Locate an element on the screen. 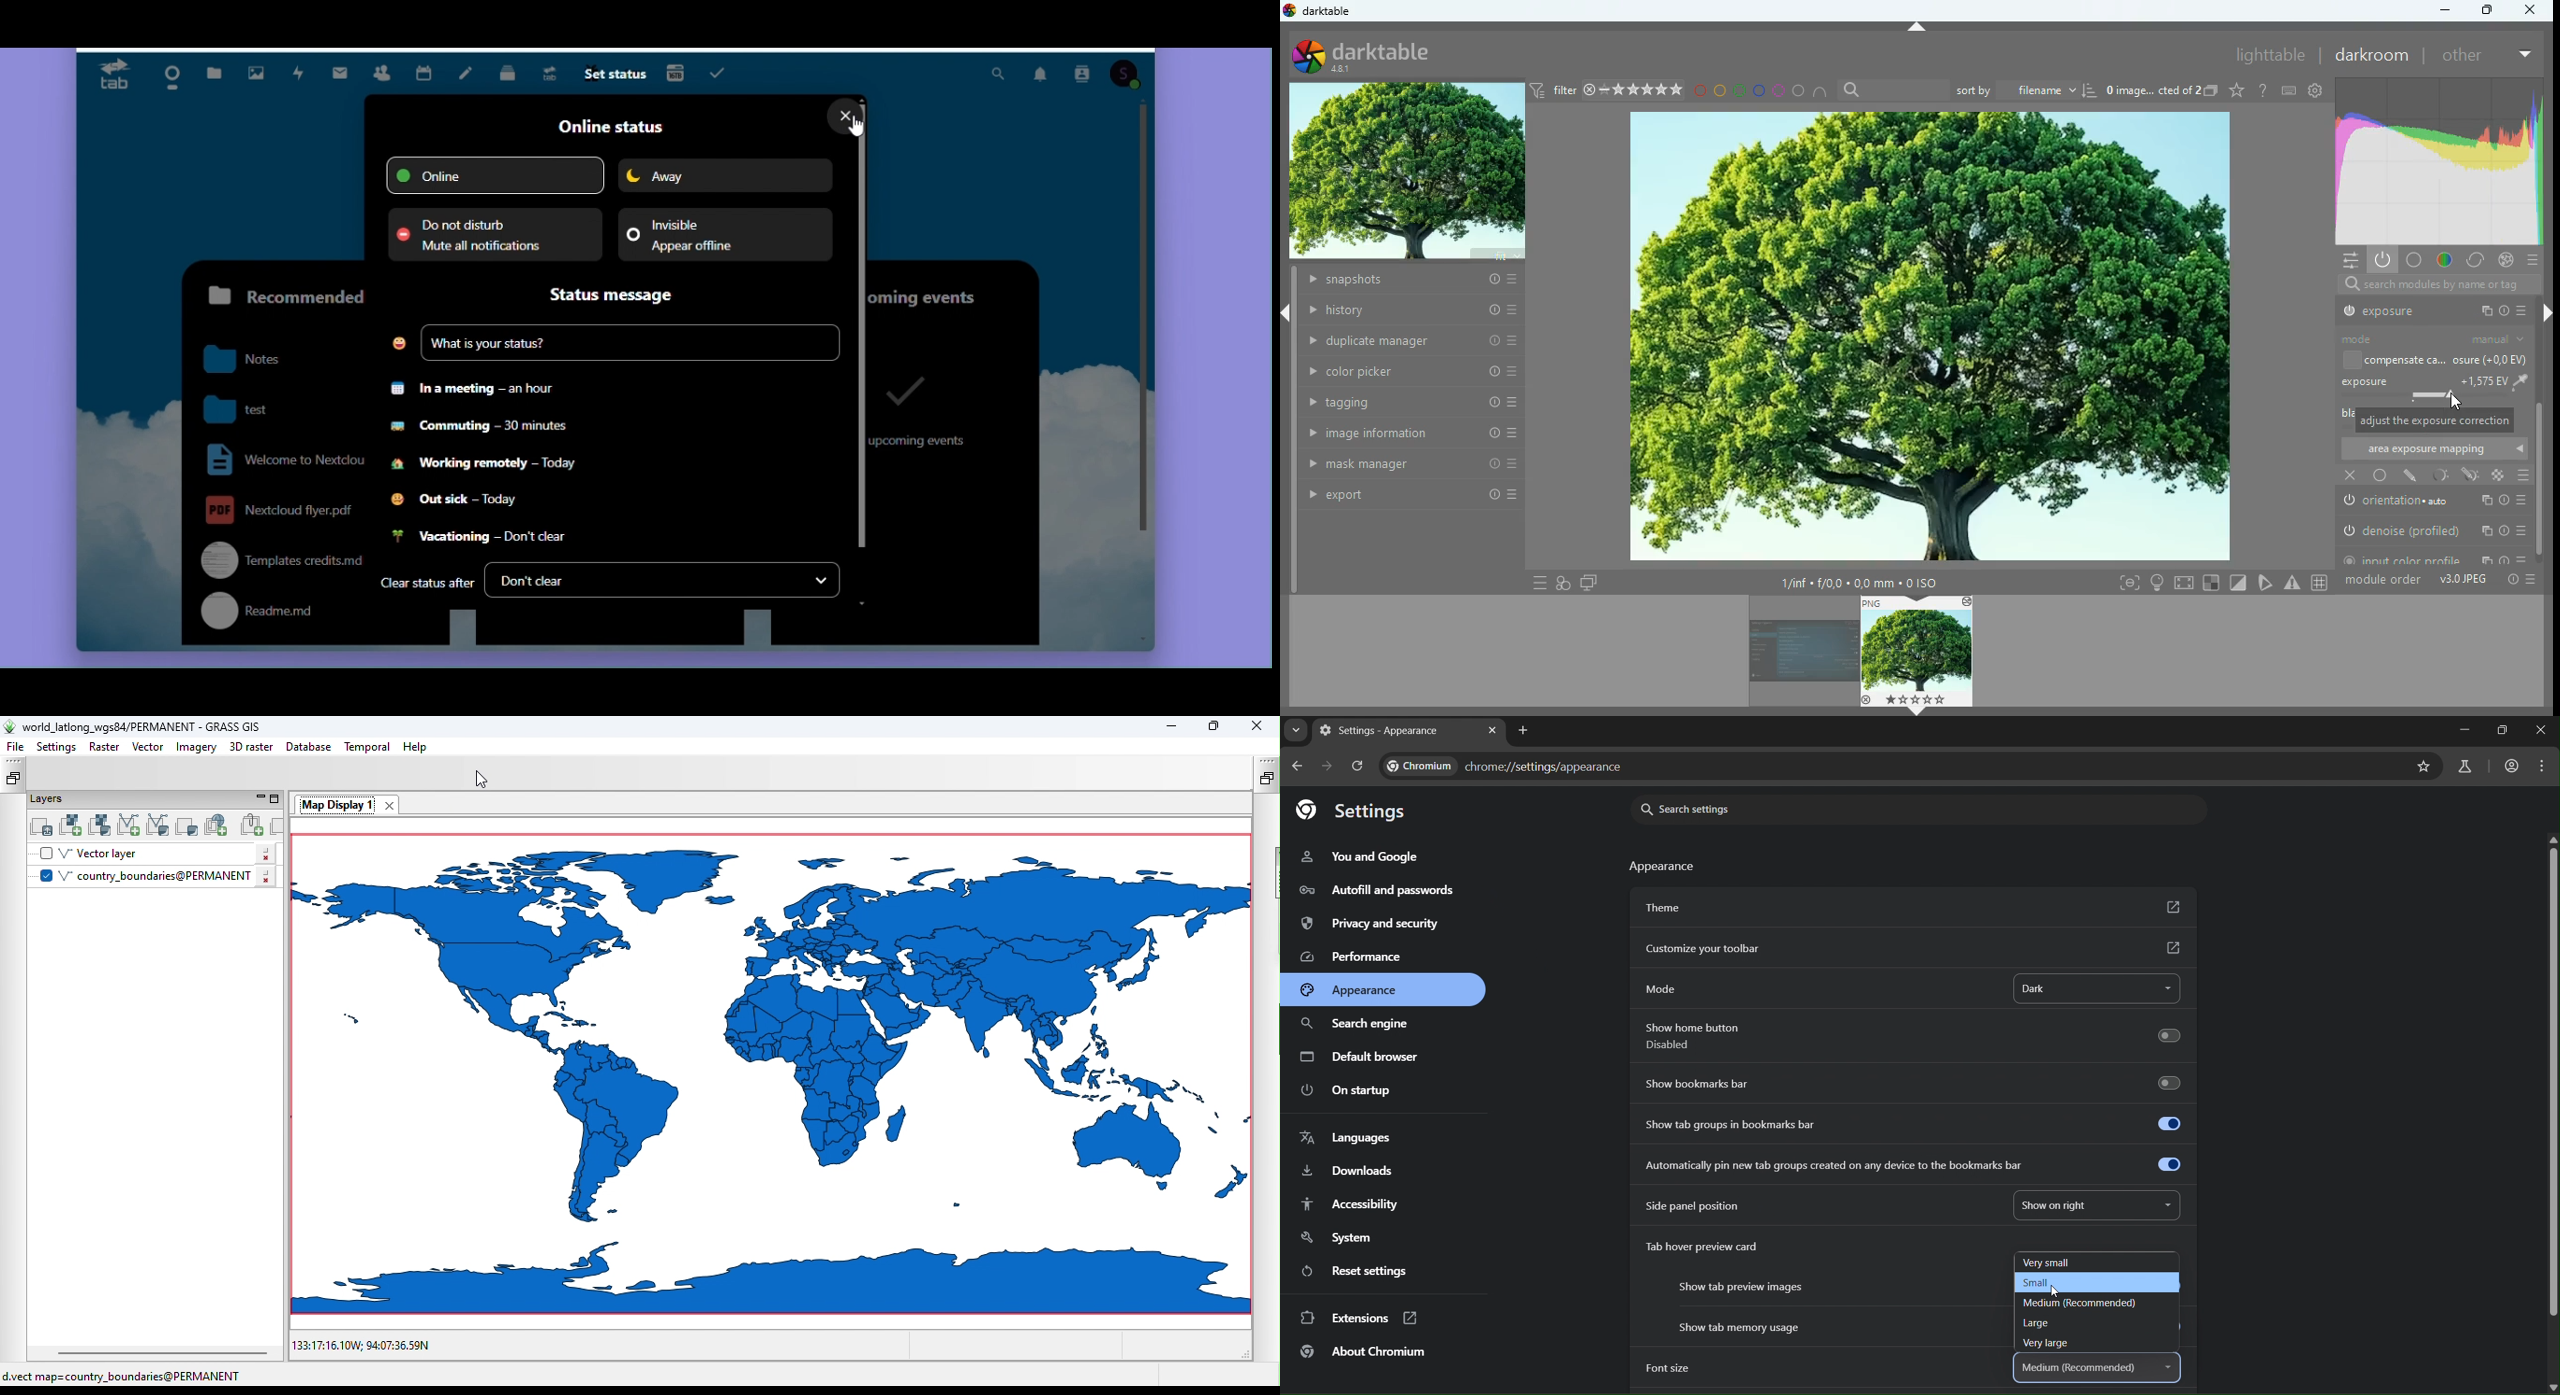 The height and width of the screenshot is (1400, 2576). output profile is located at coordinates (2432, 310).